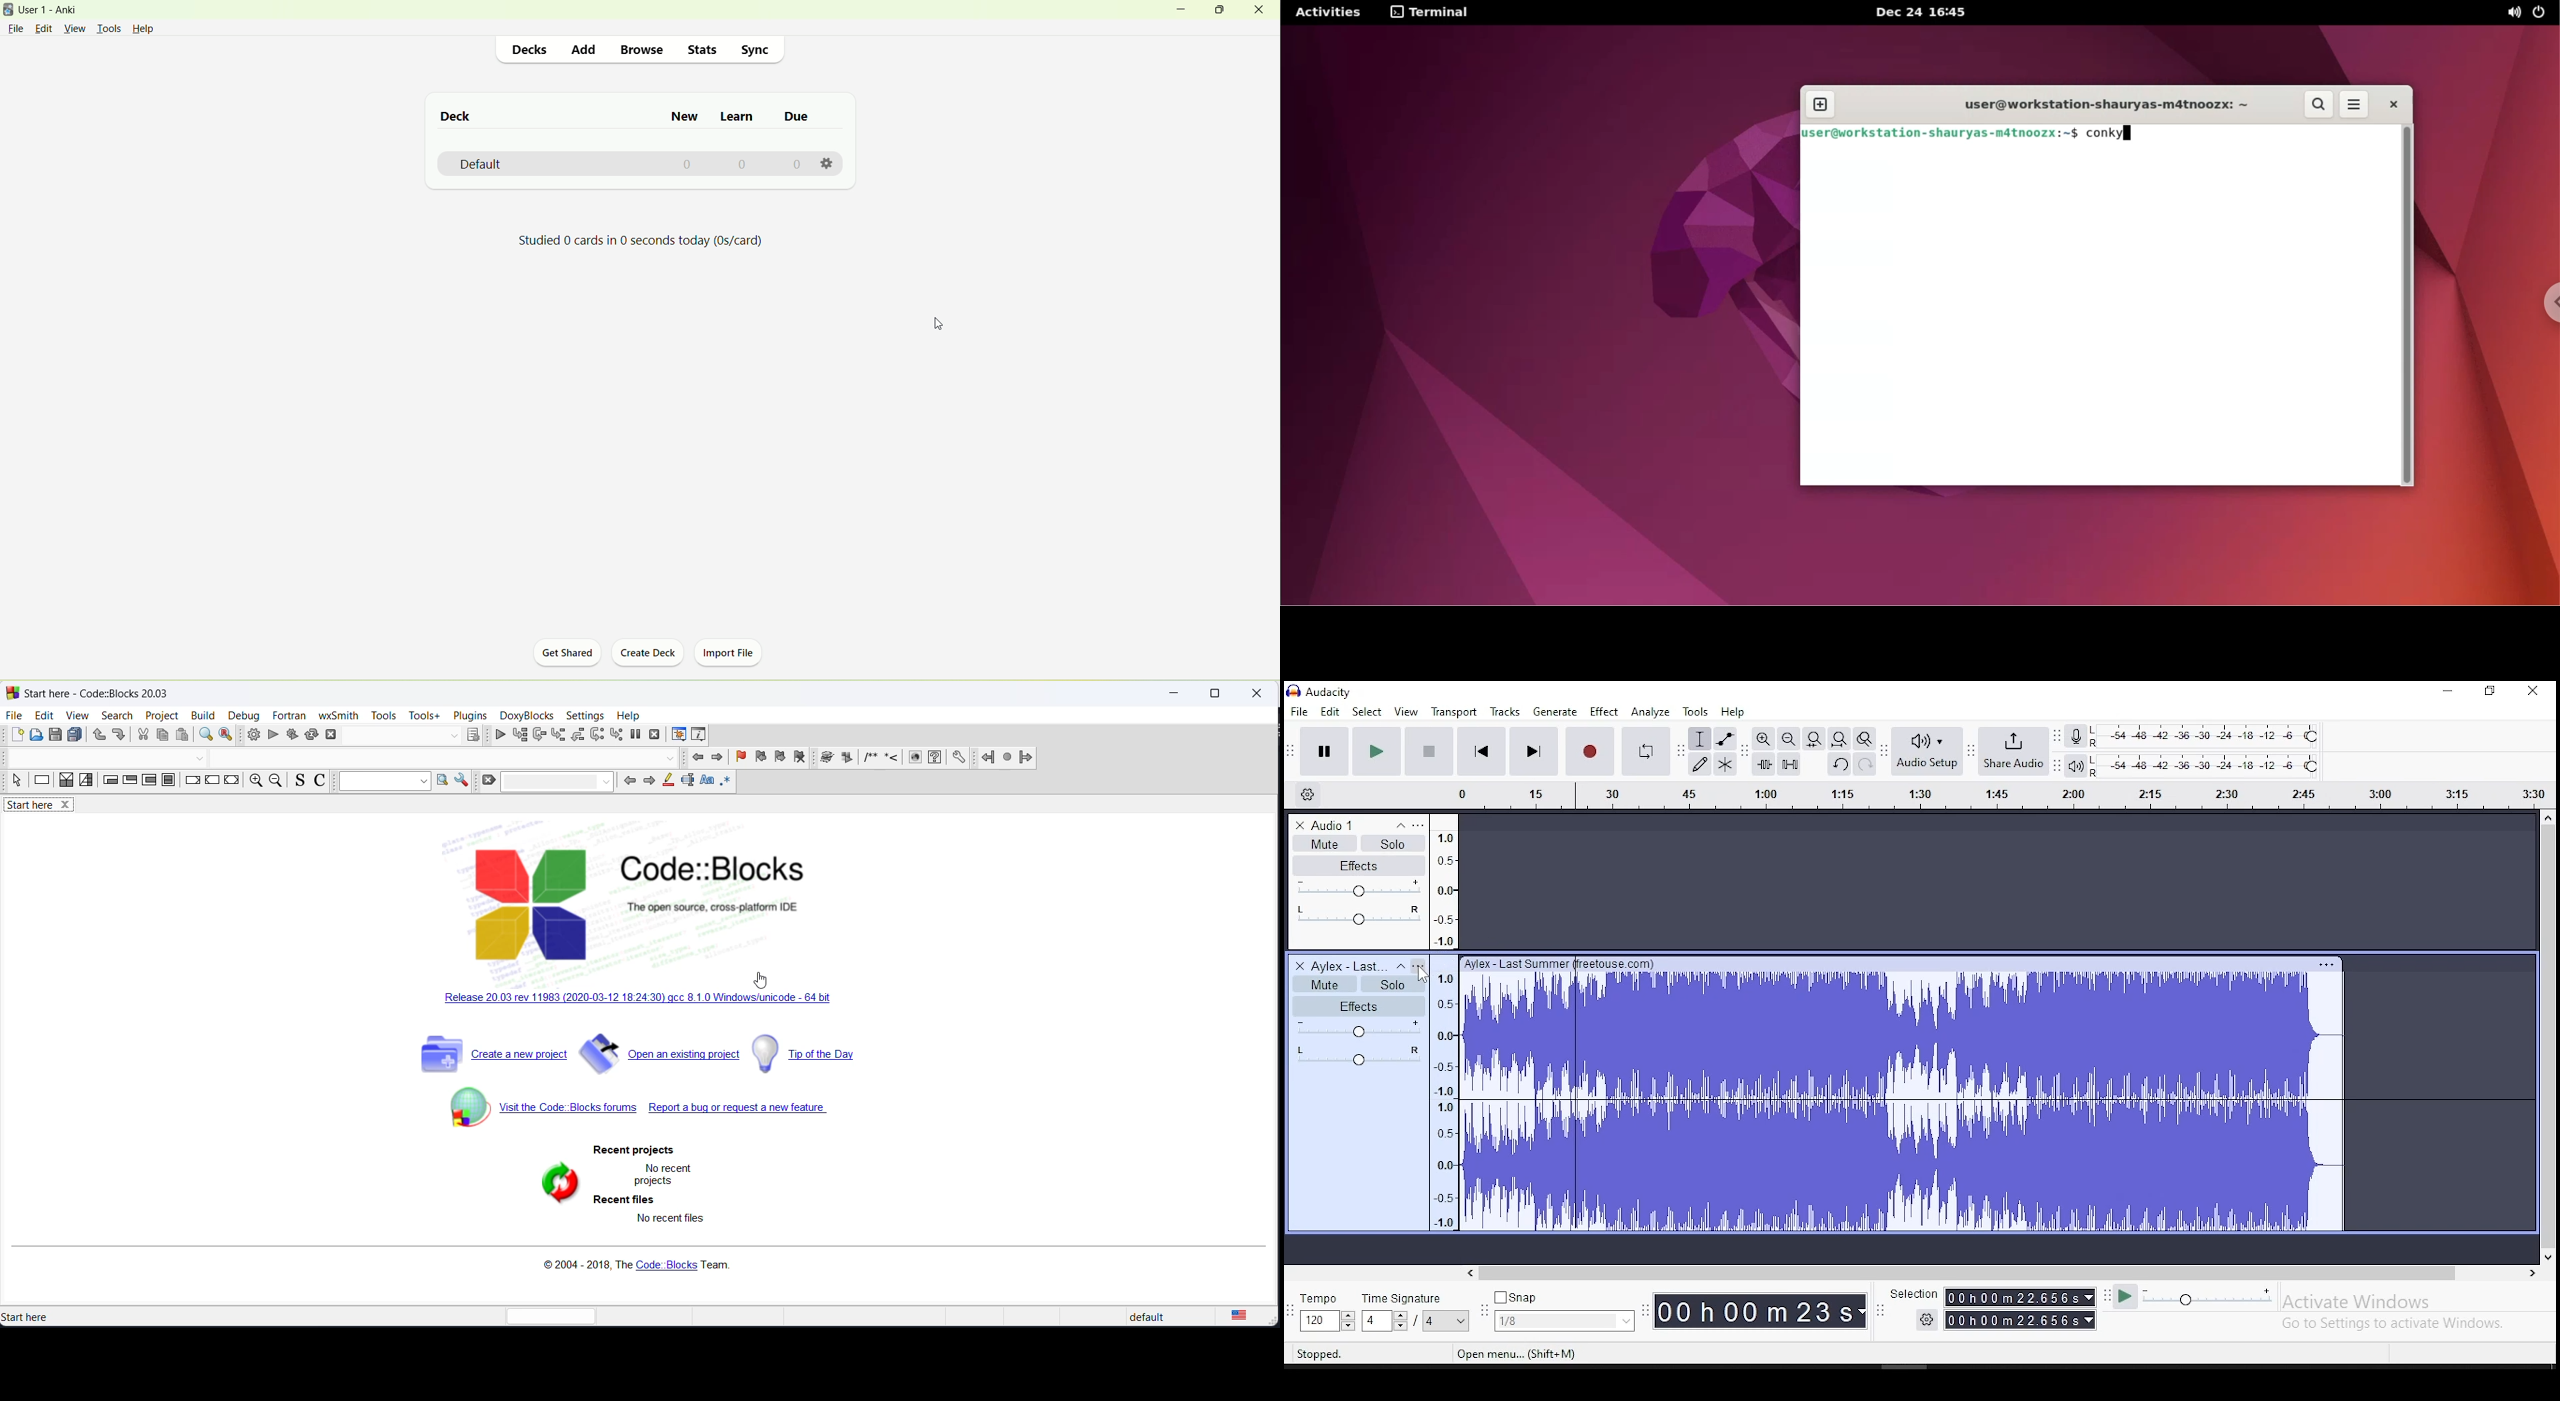 The image size is (2576, 1428). What do you see at coordinates (2446, 692) in the screenshot?
I see `minimize` at bounding box center [2446, 692].